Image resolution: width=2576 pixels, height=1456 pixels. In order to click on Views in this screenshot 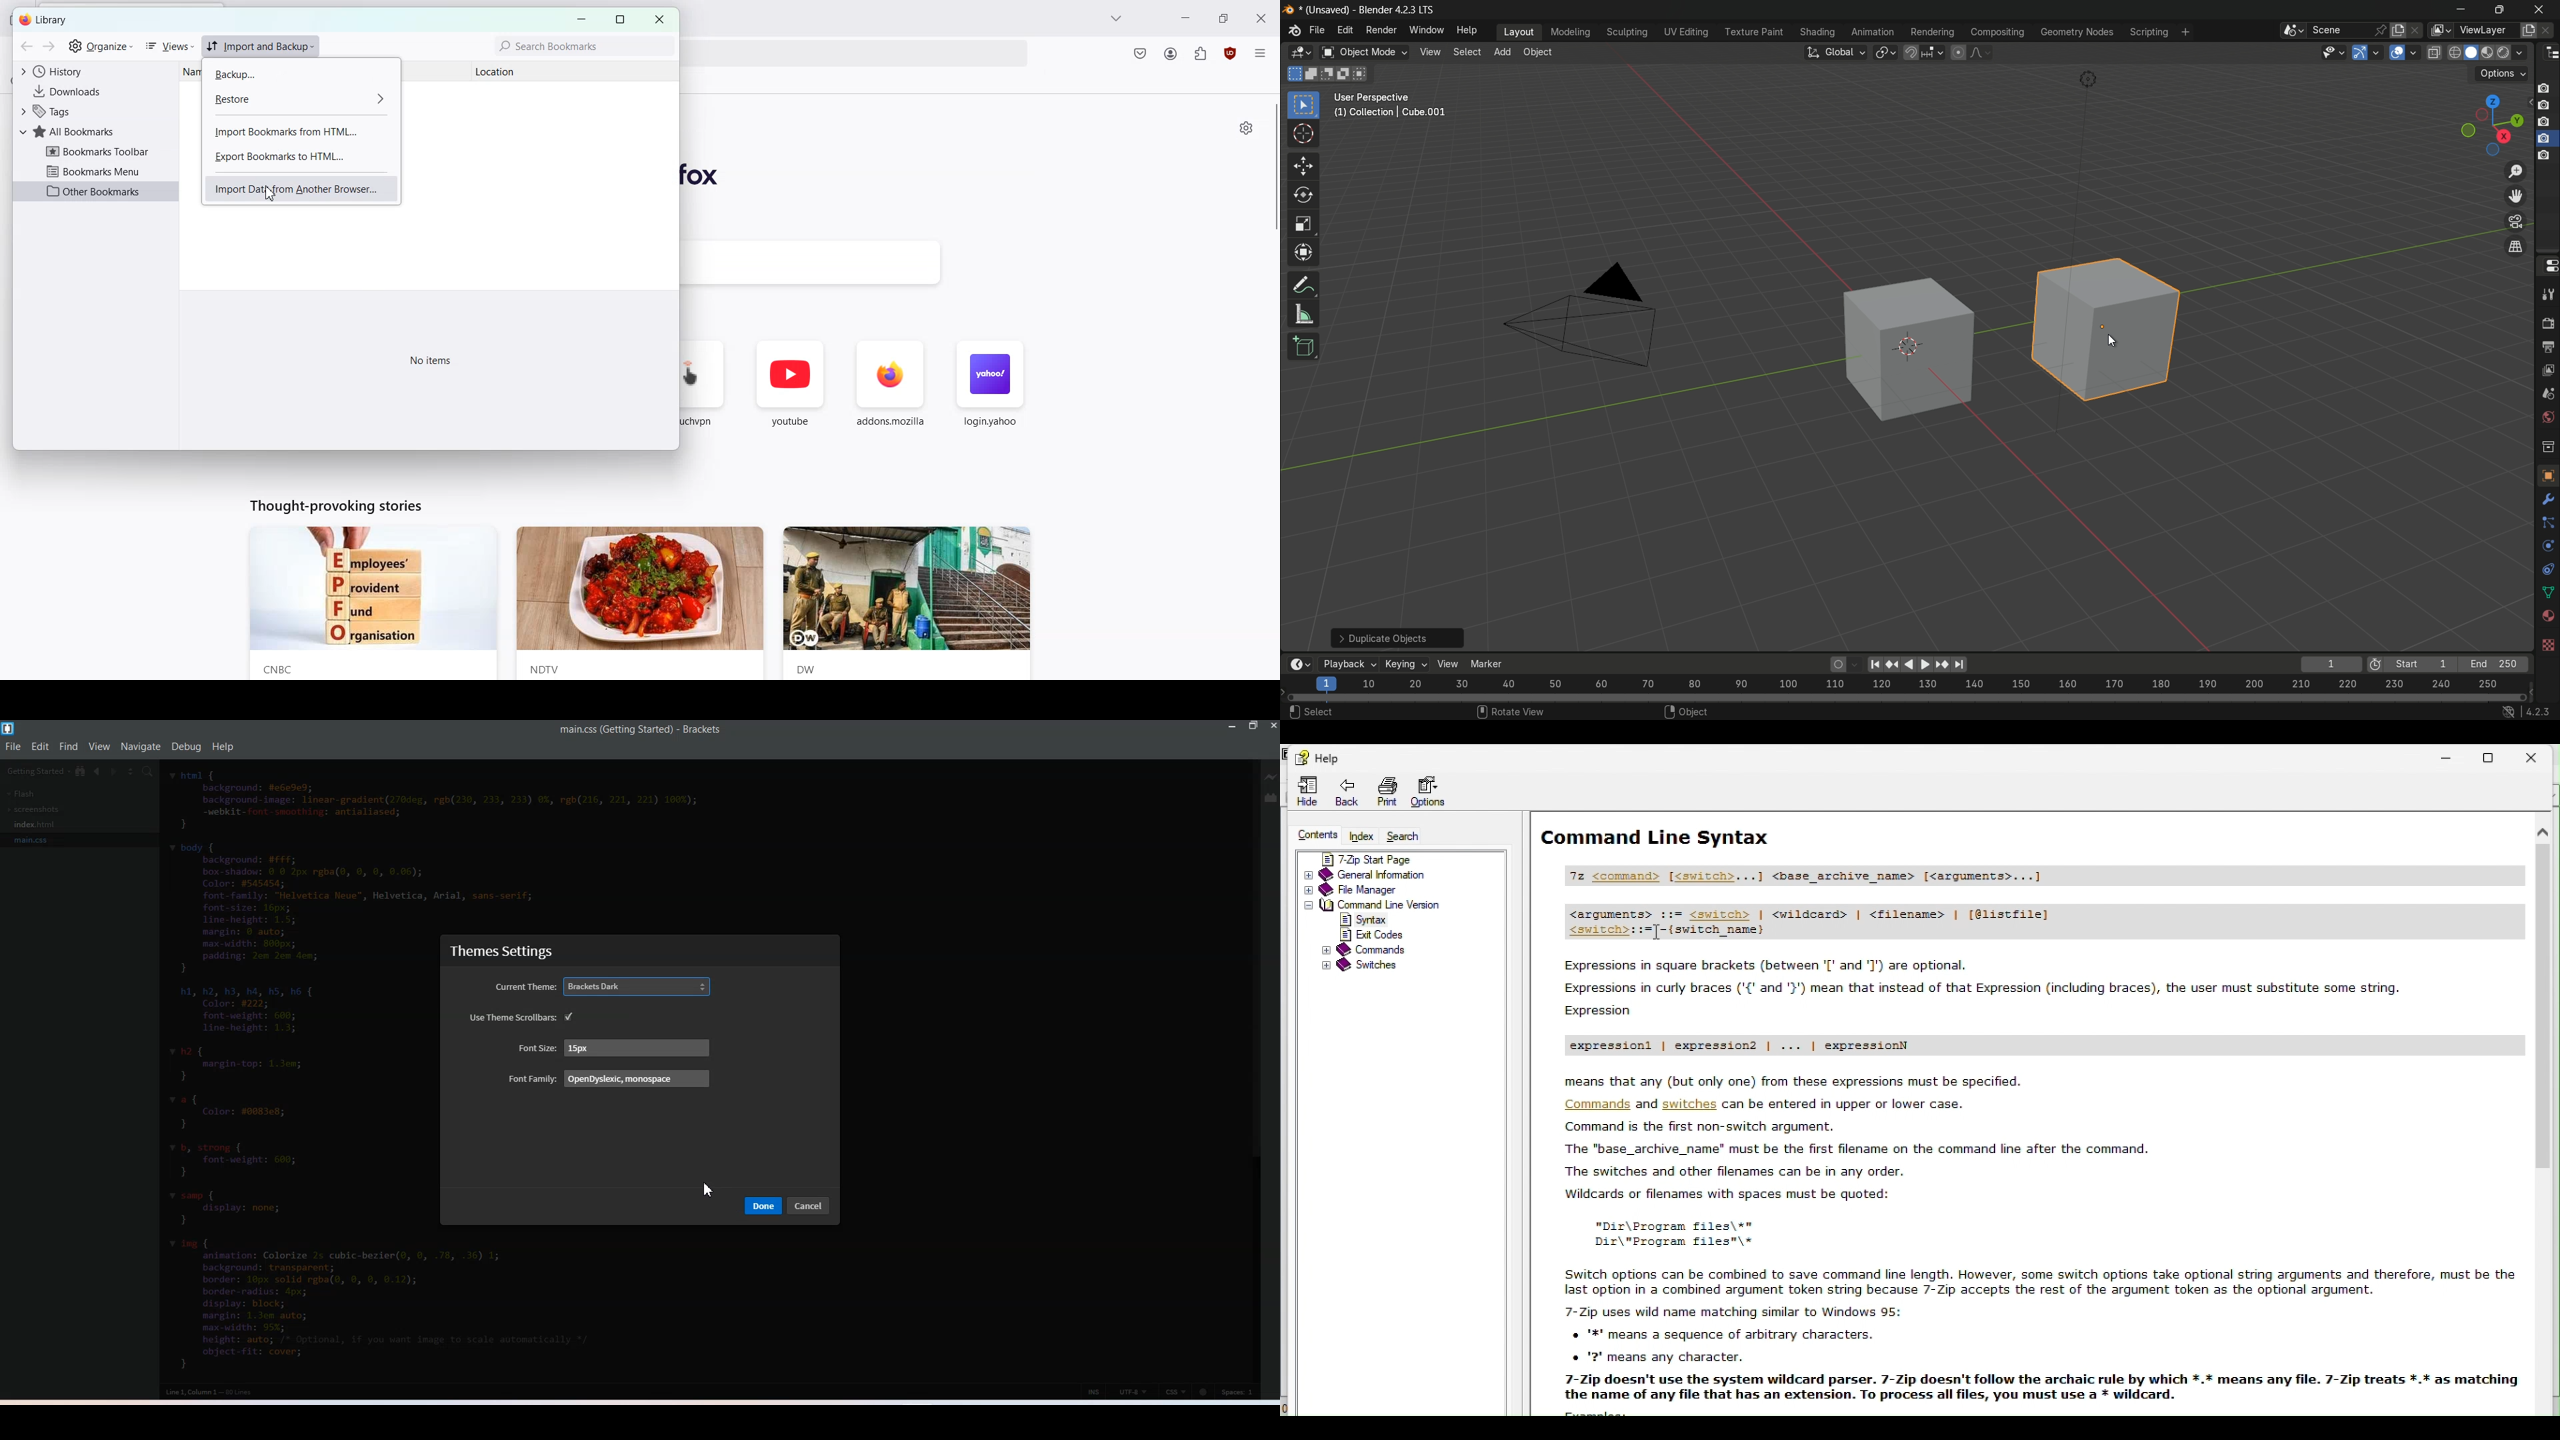, I will do `click(168, 47)`.